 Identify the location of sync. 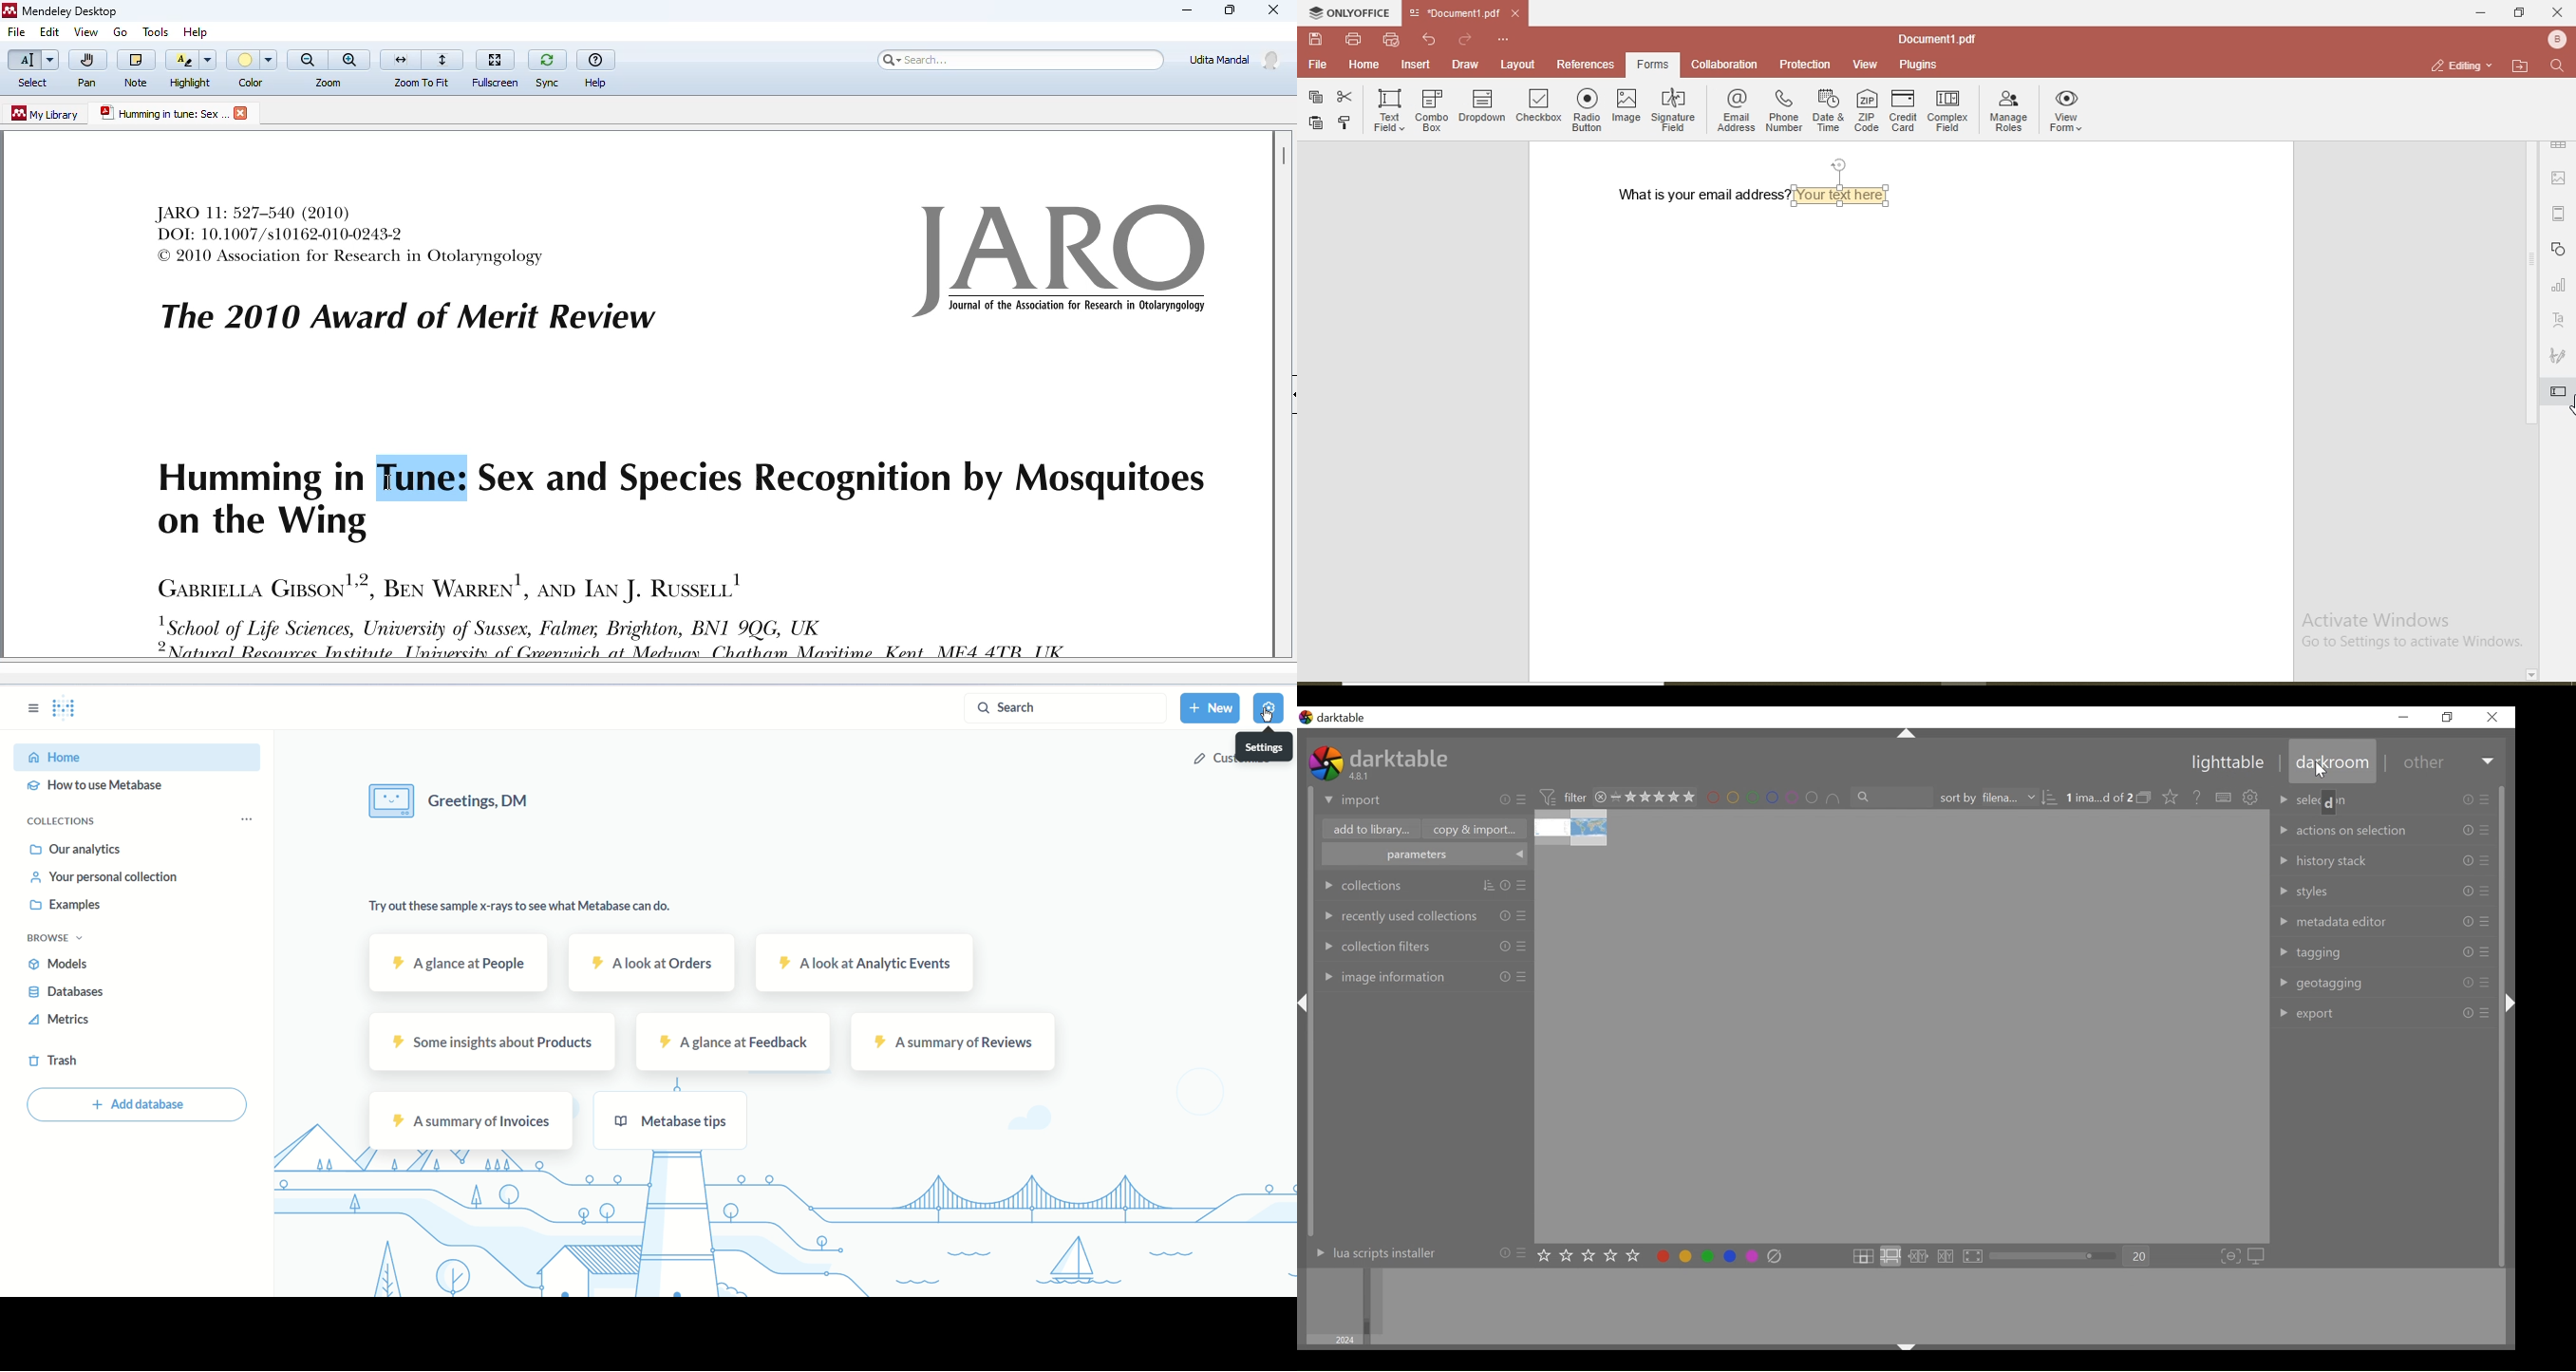
(547, 66).